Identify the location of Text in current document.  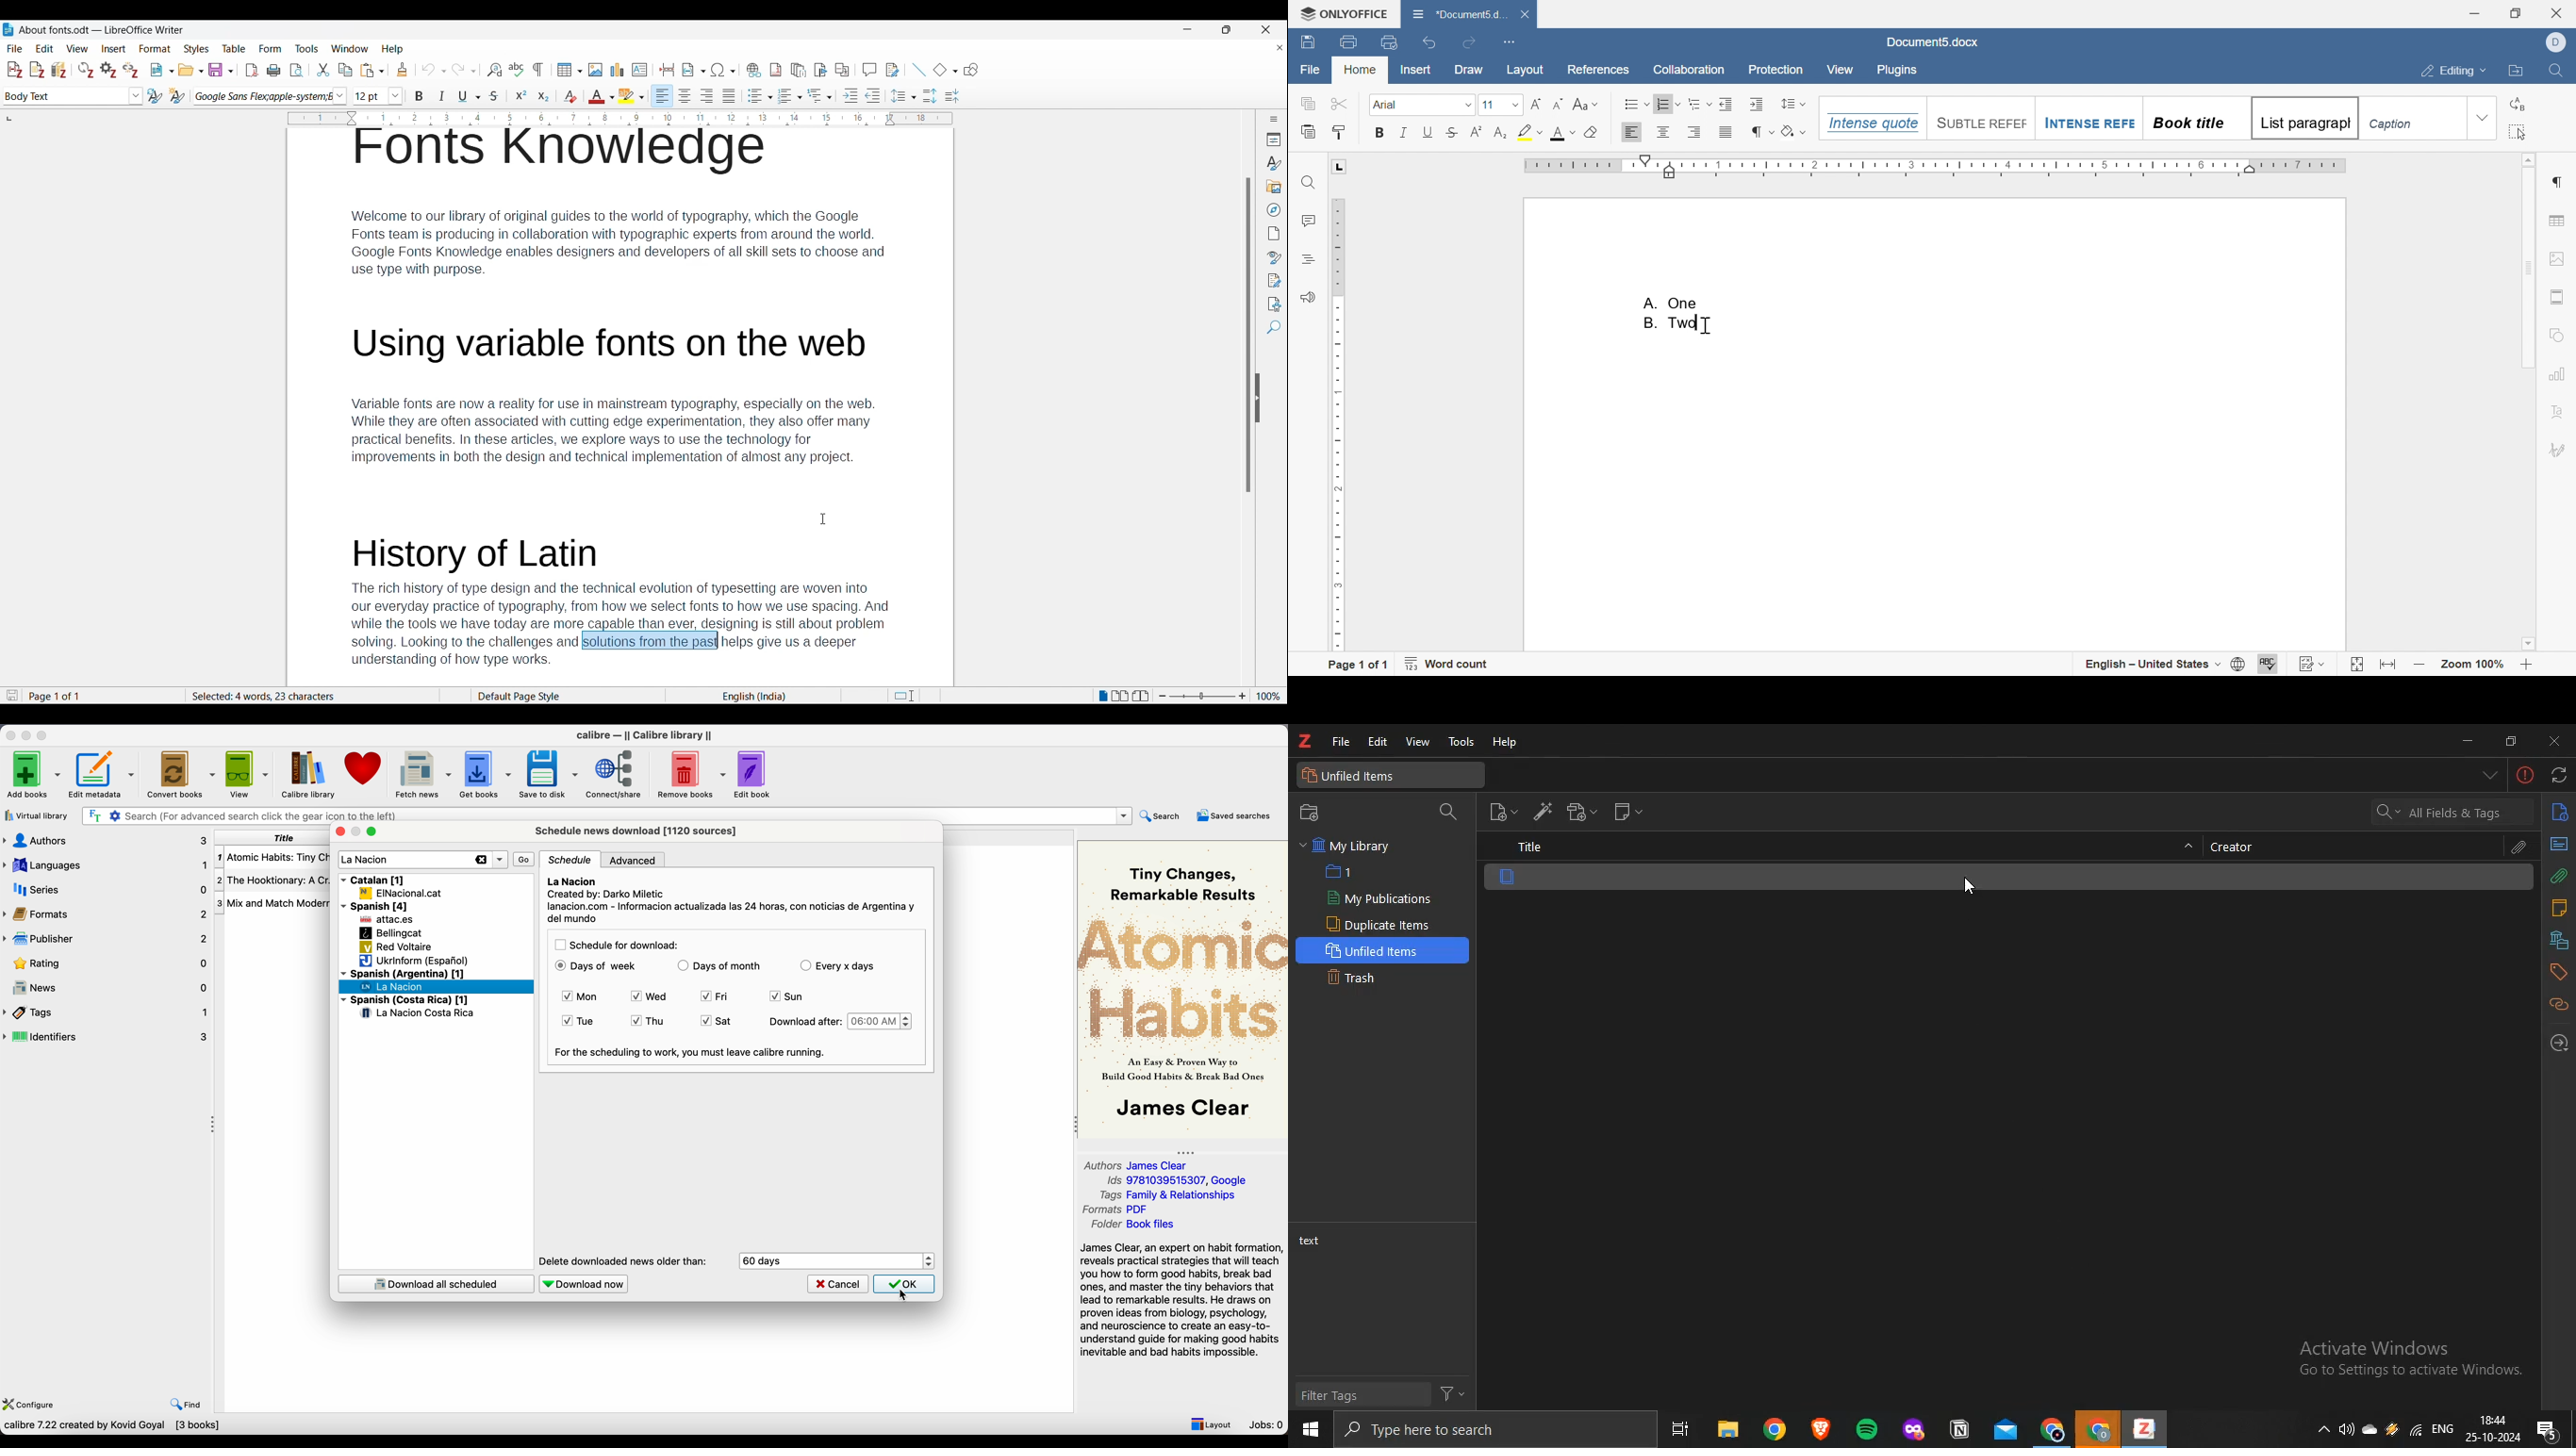
(618, 408).